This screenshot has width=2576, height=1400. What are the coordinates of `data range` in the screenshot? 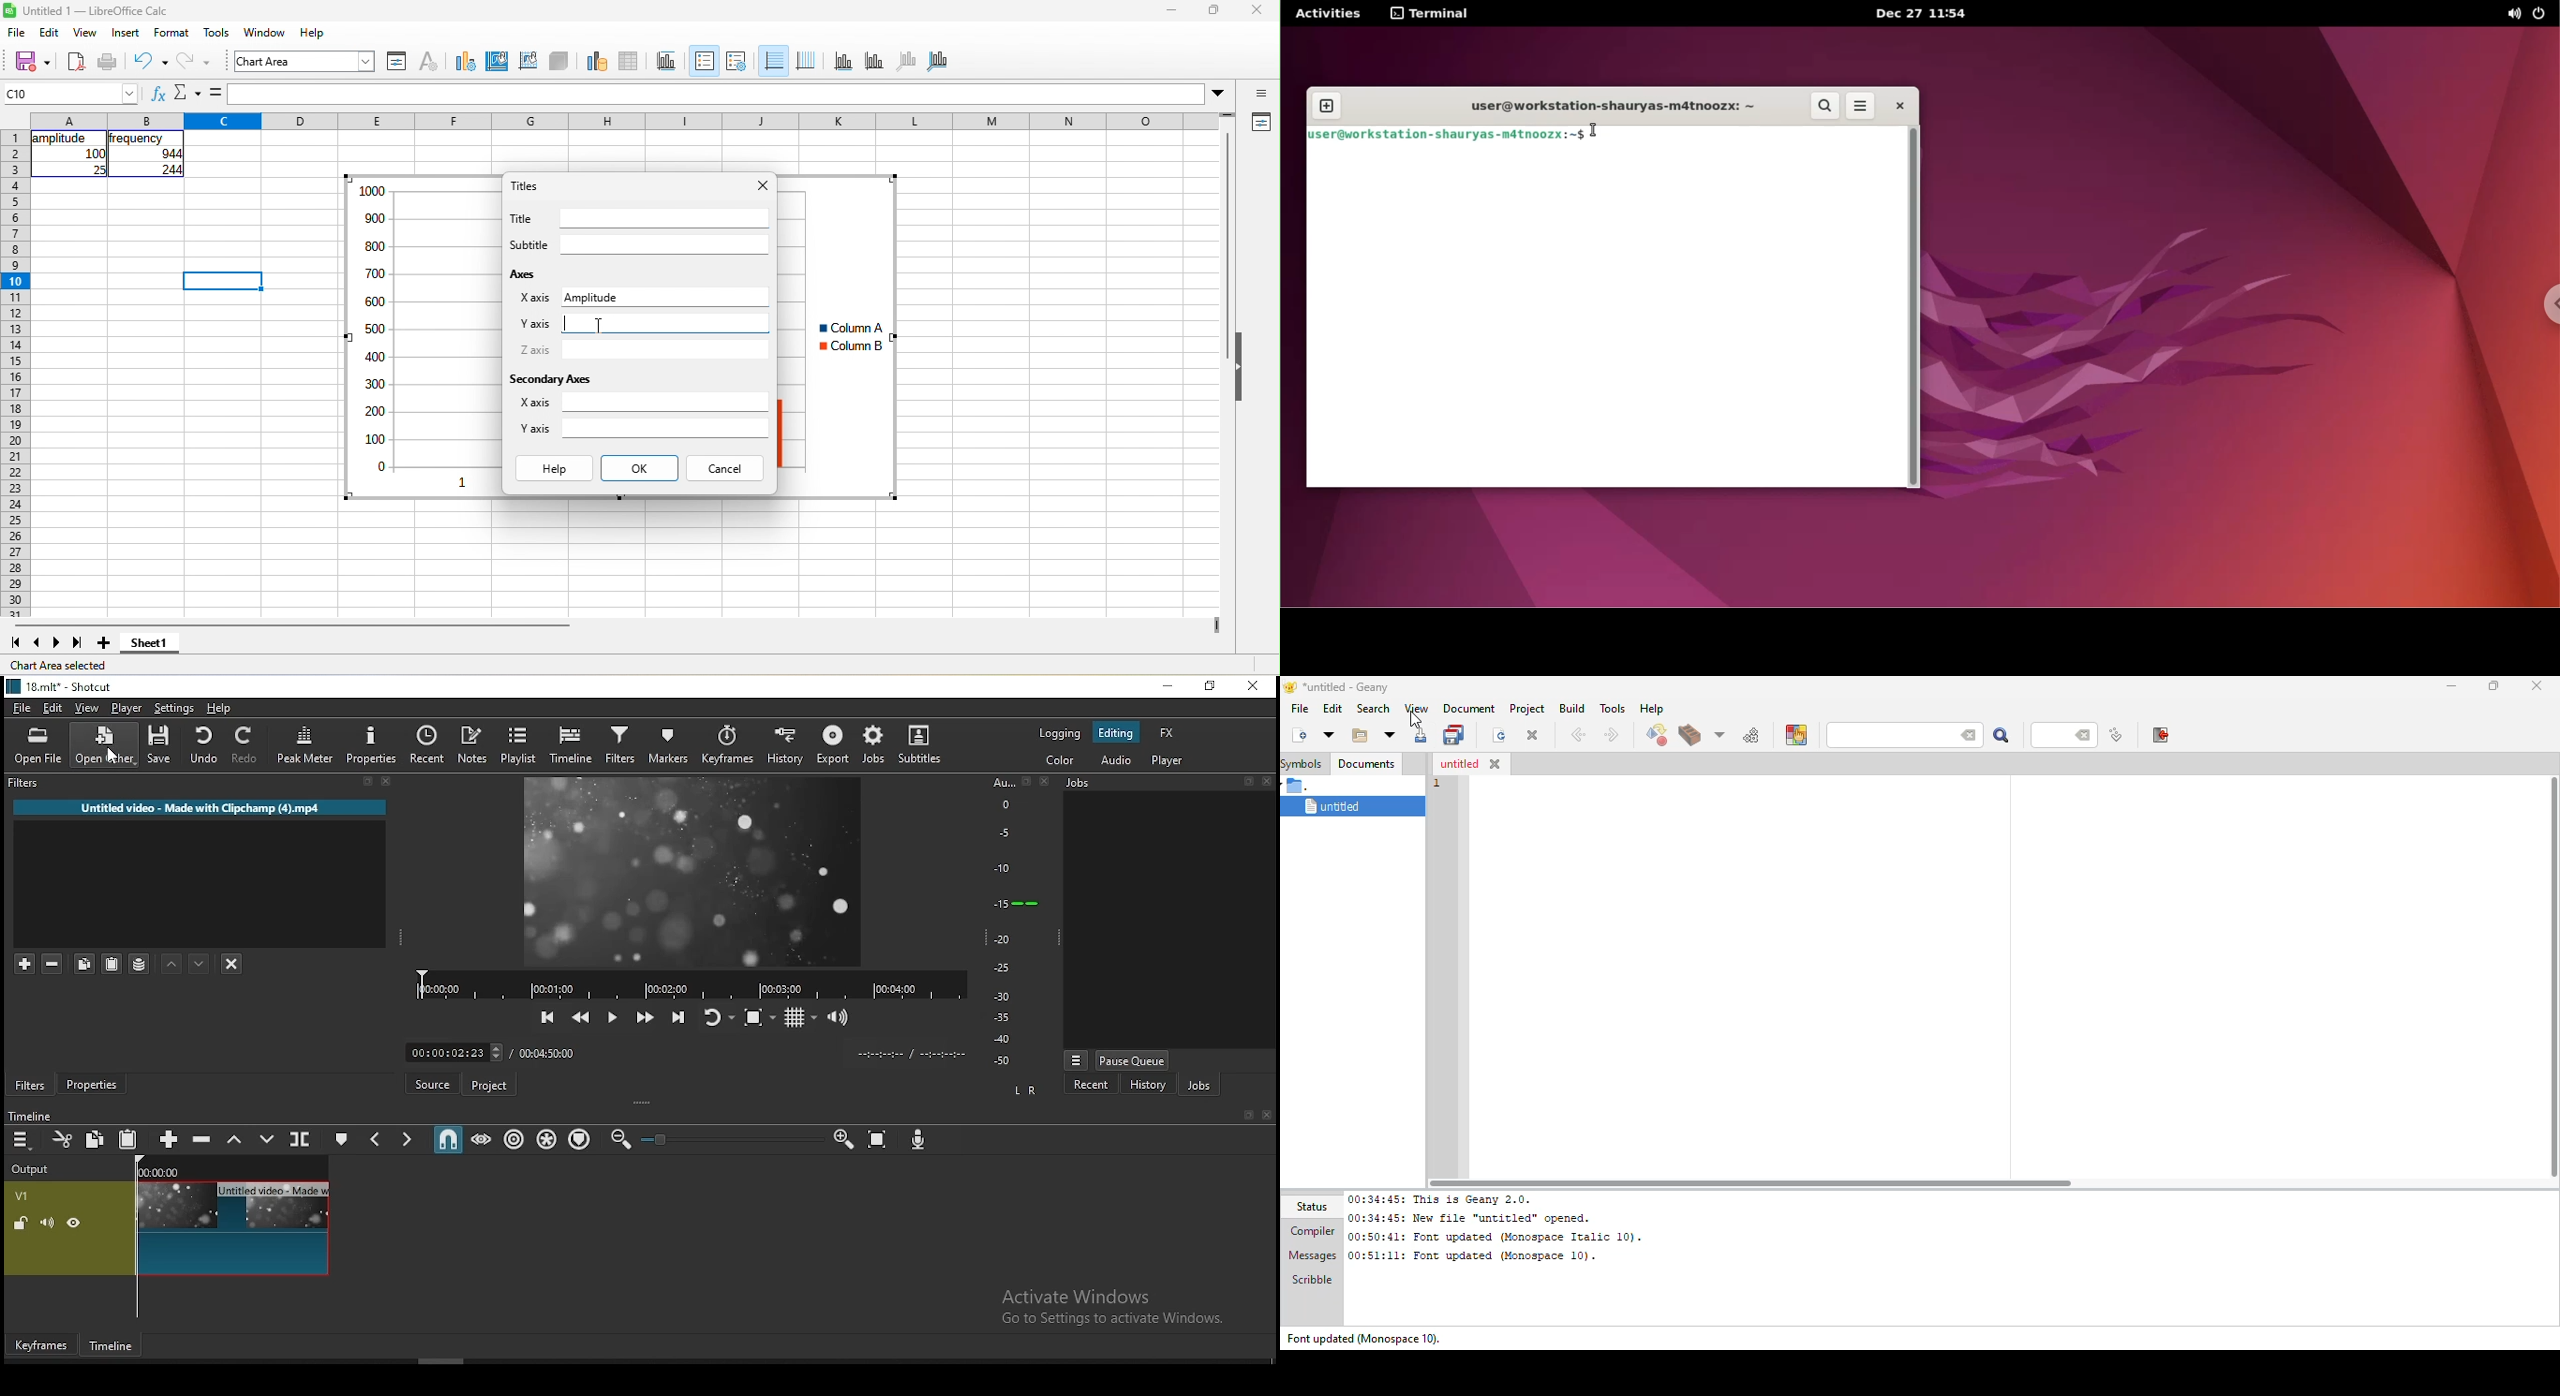 It's located at (597, 62).